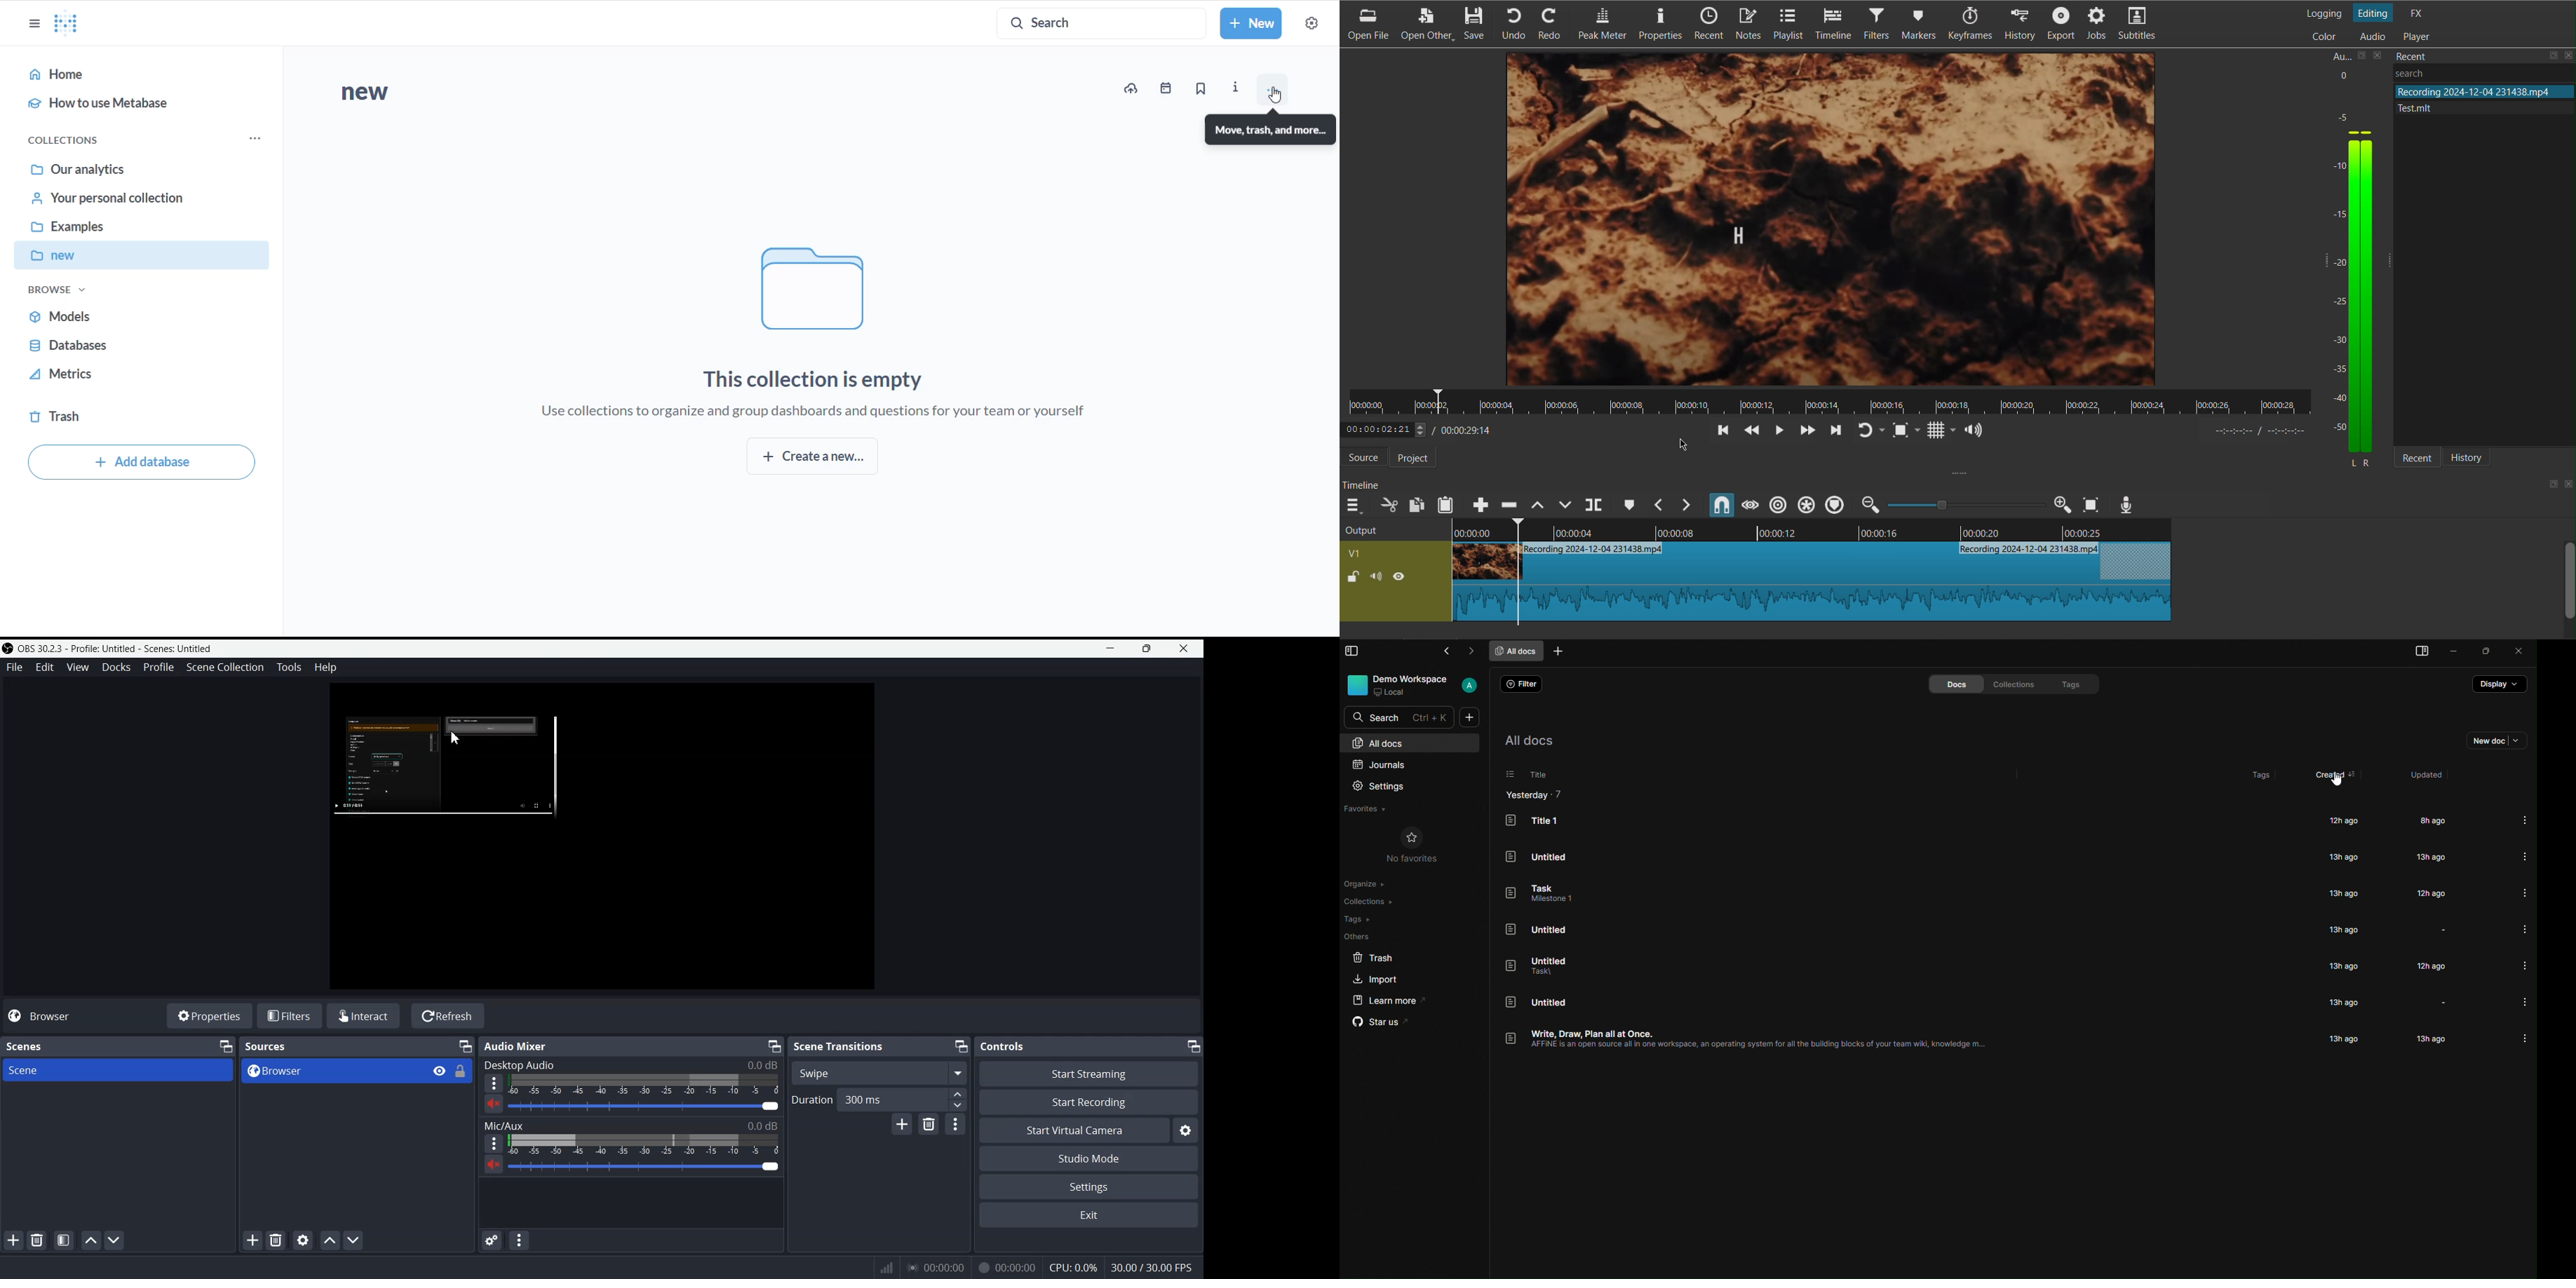 The image size is (2576, 1288). I want to click on Studio Mode, so click(1088, 1158).